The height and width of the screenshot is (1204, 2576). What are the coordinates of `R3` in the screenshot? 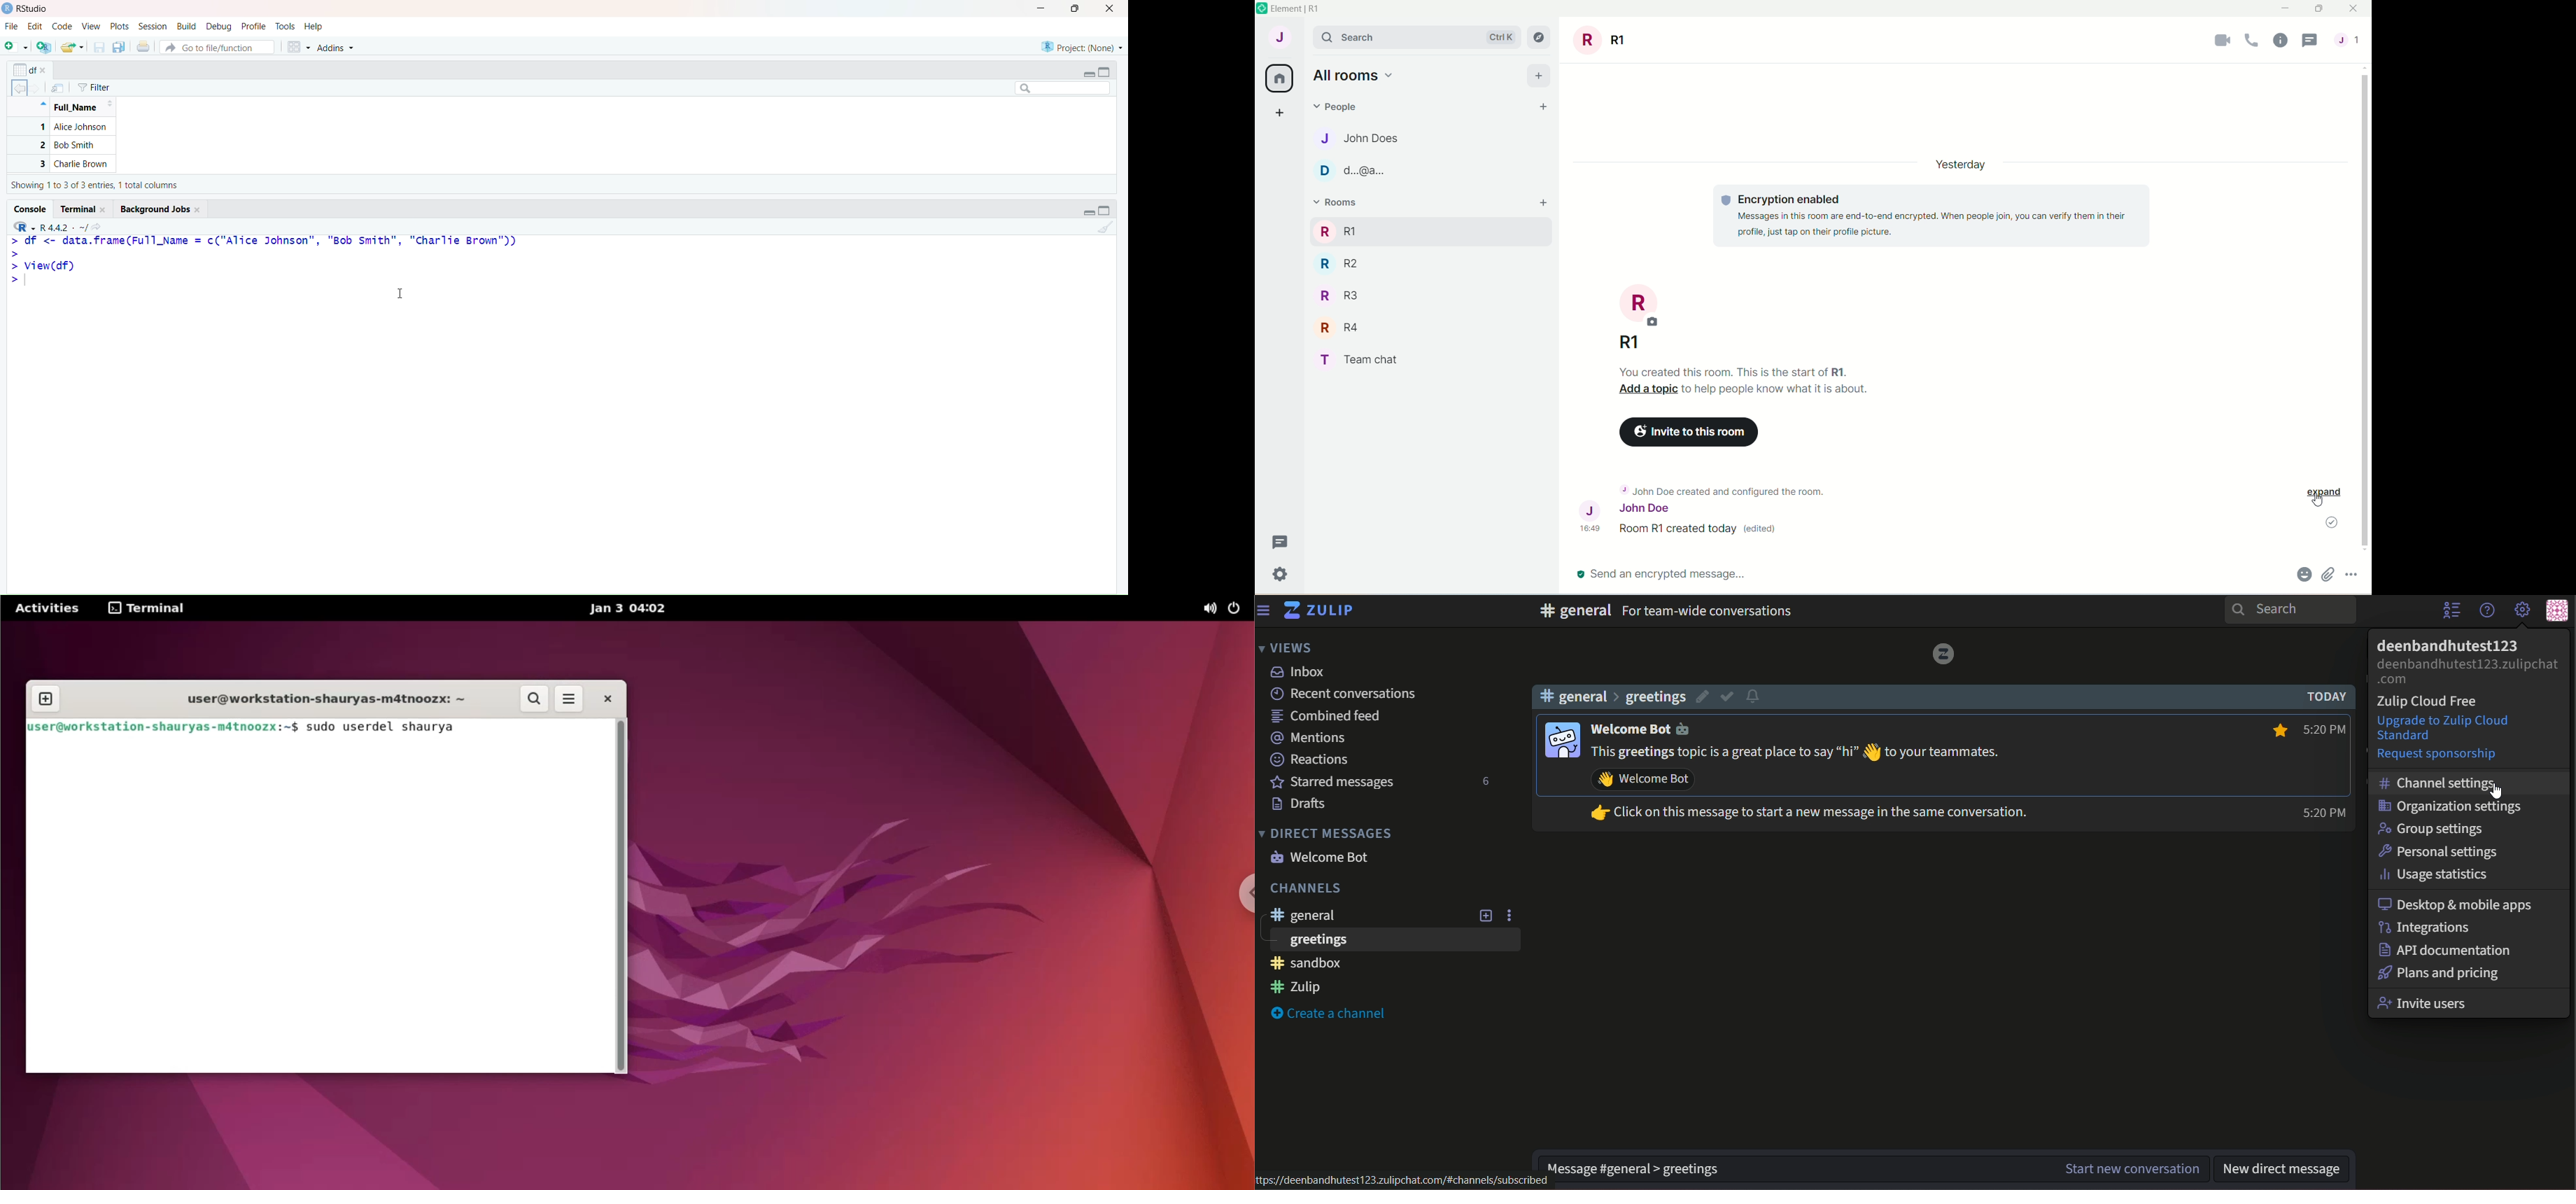 It's located at (1347, 295).